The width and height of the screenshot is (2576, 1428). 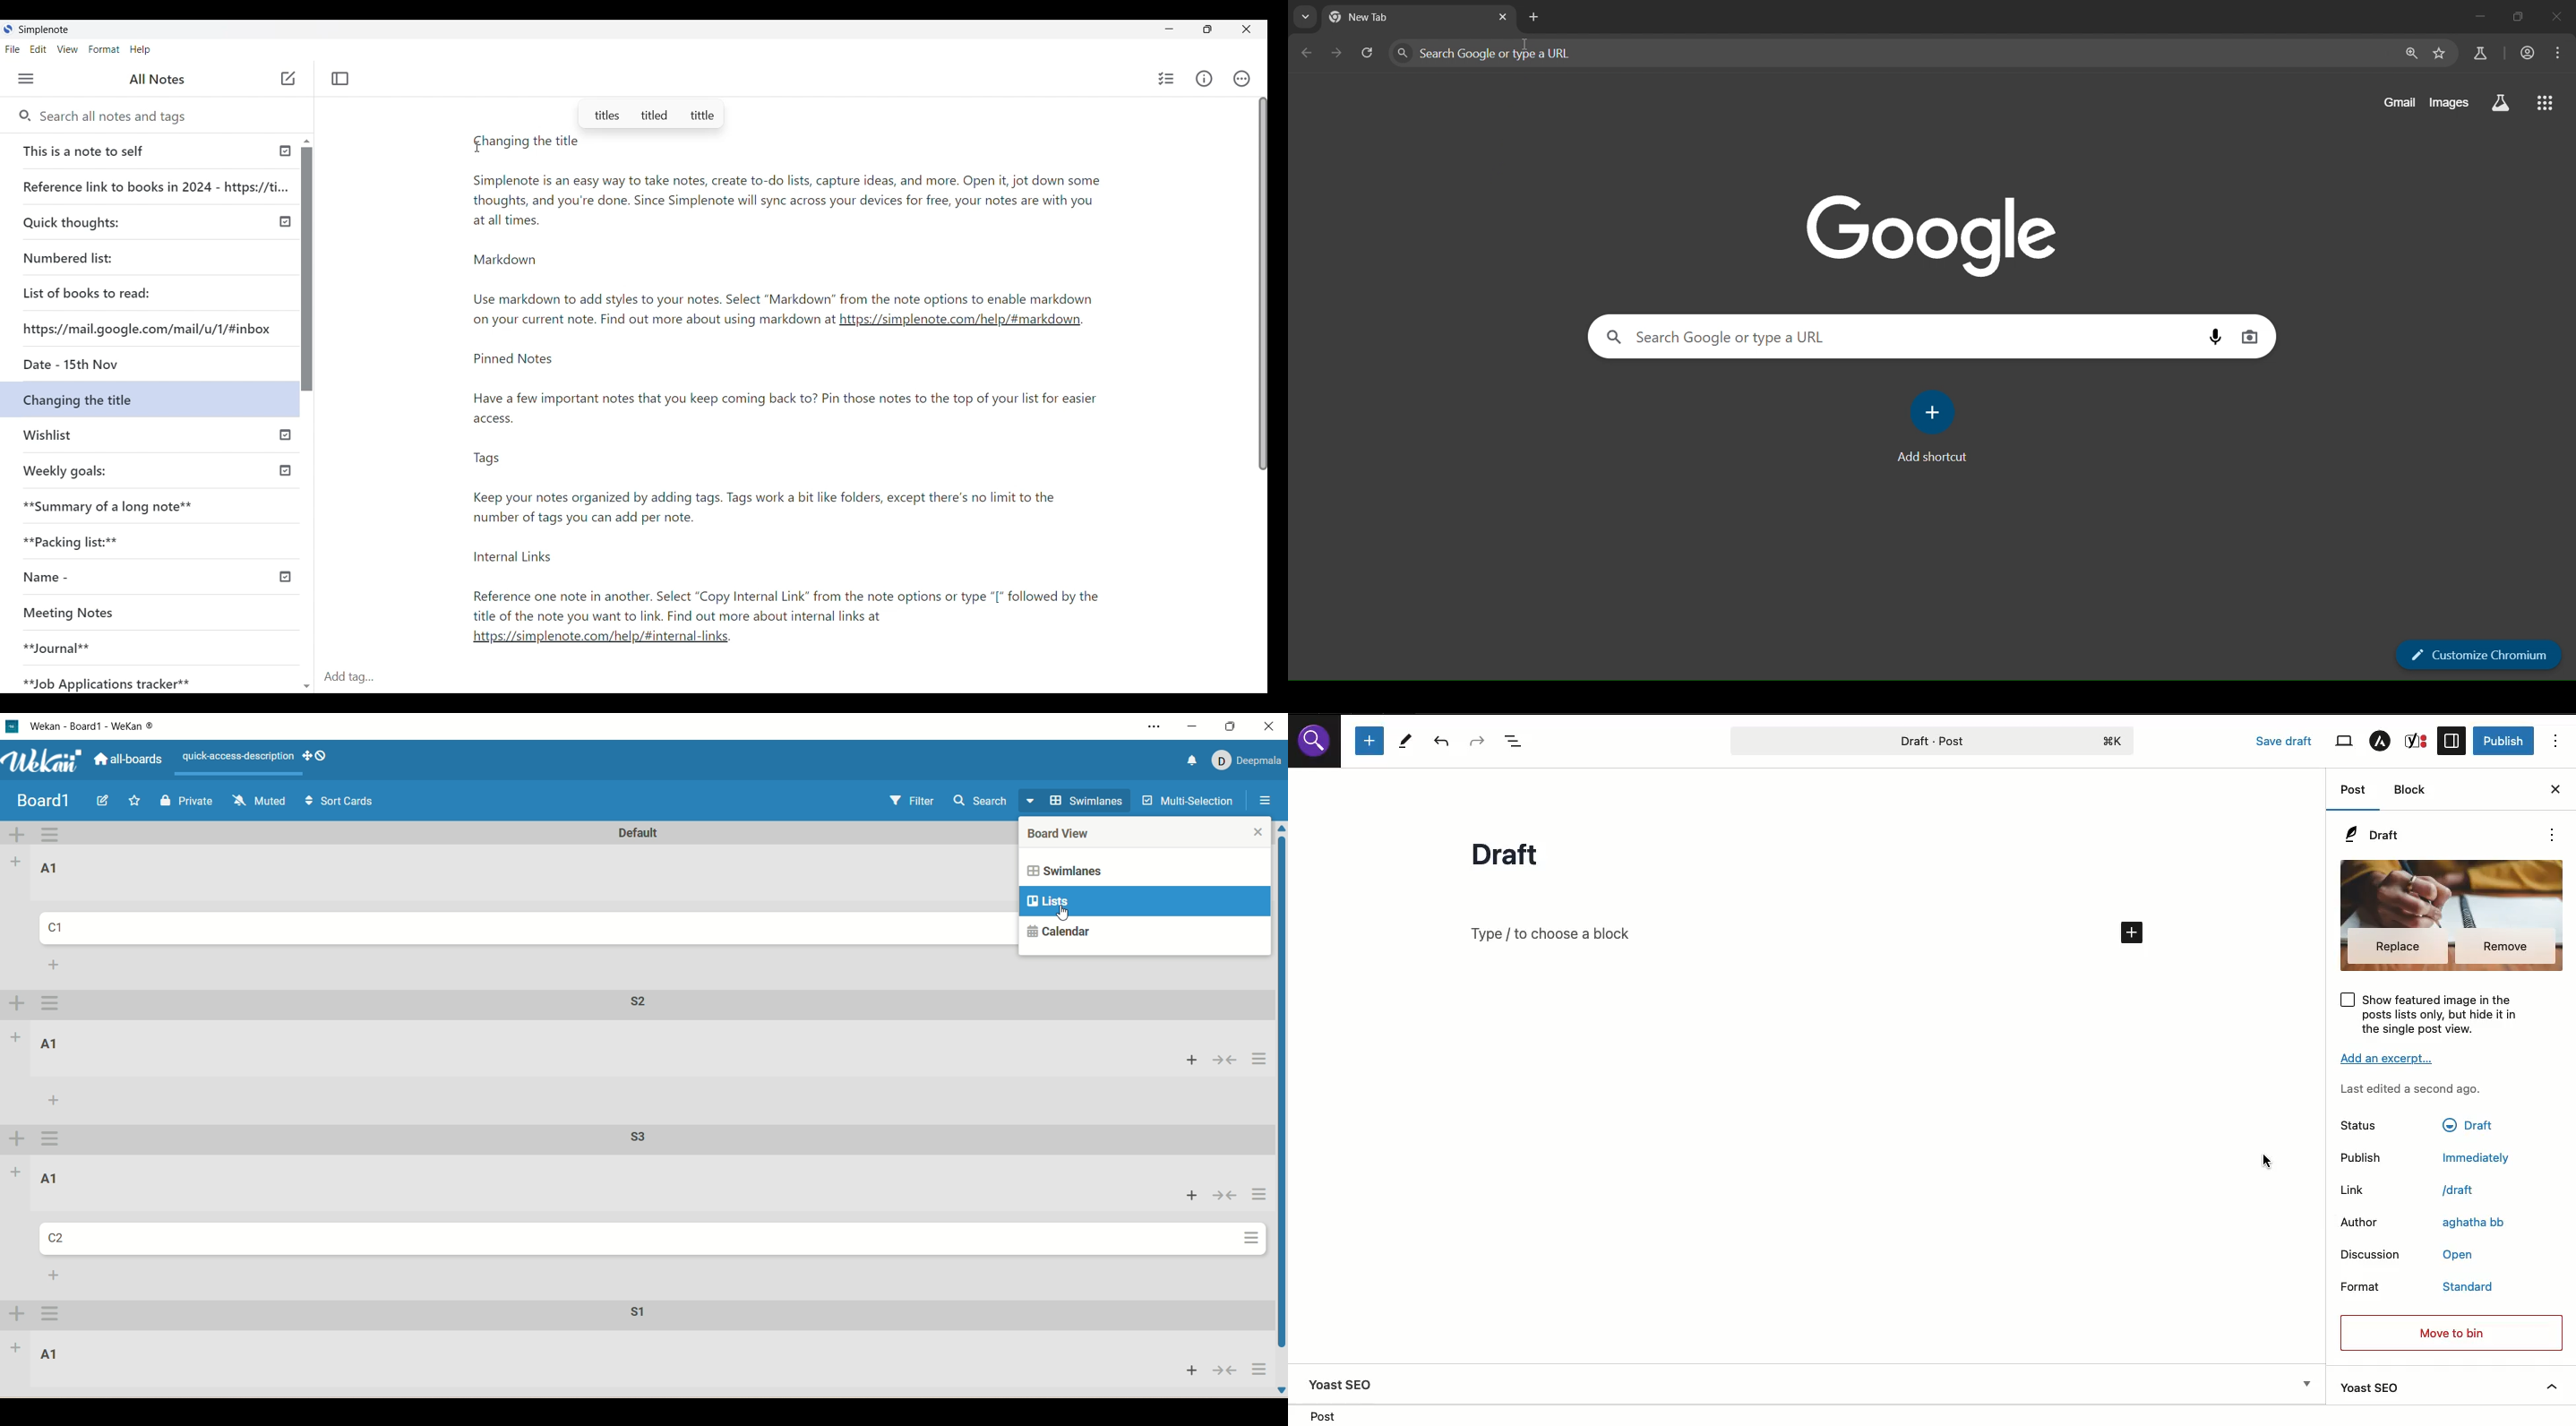 I want to click on Note reordered and text changed, so click(x=152, y=397).